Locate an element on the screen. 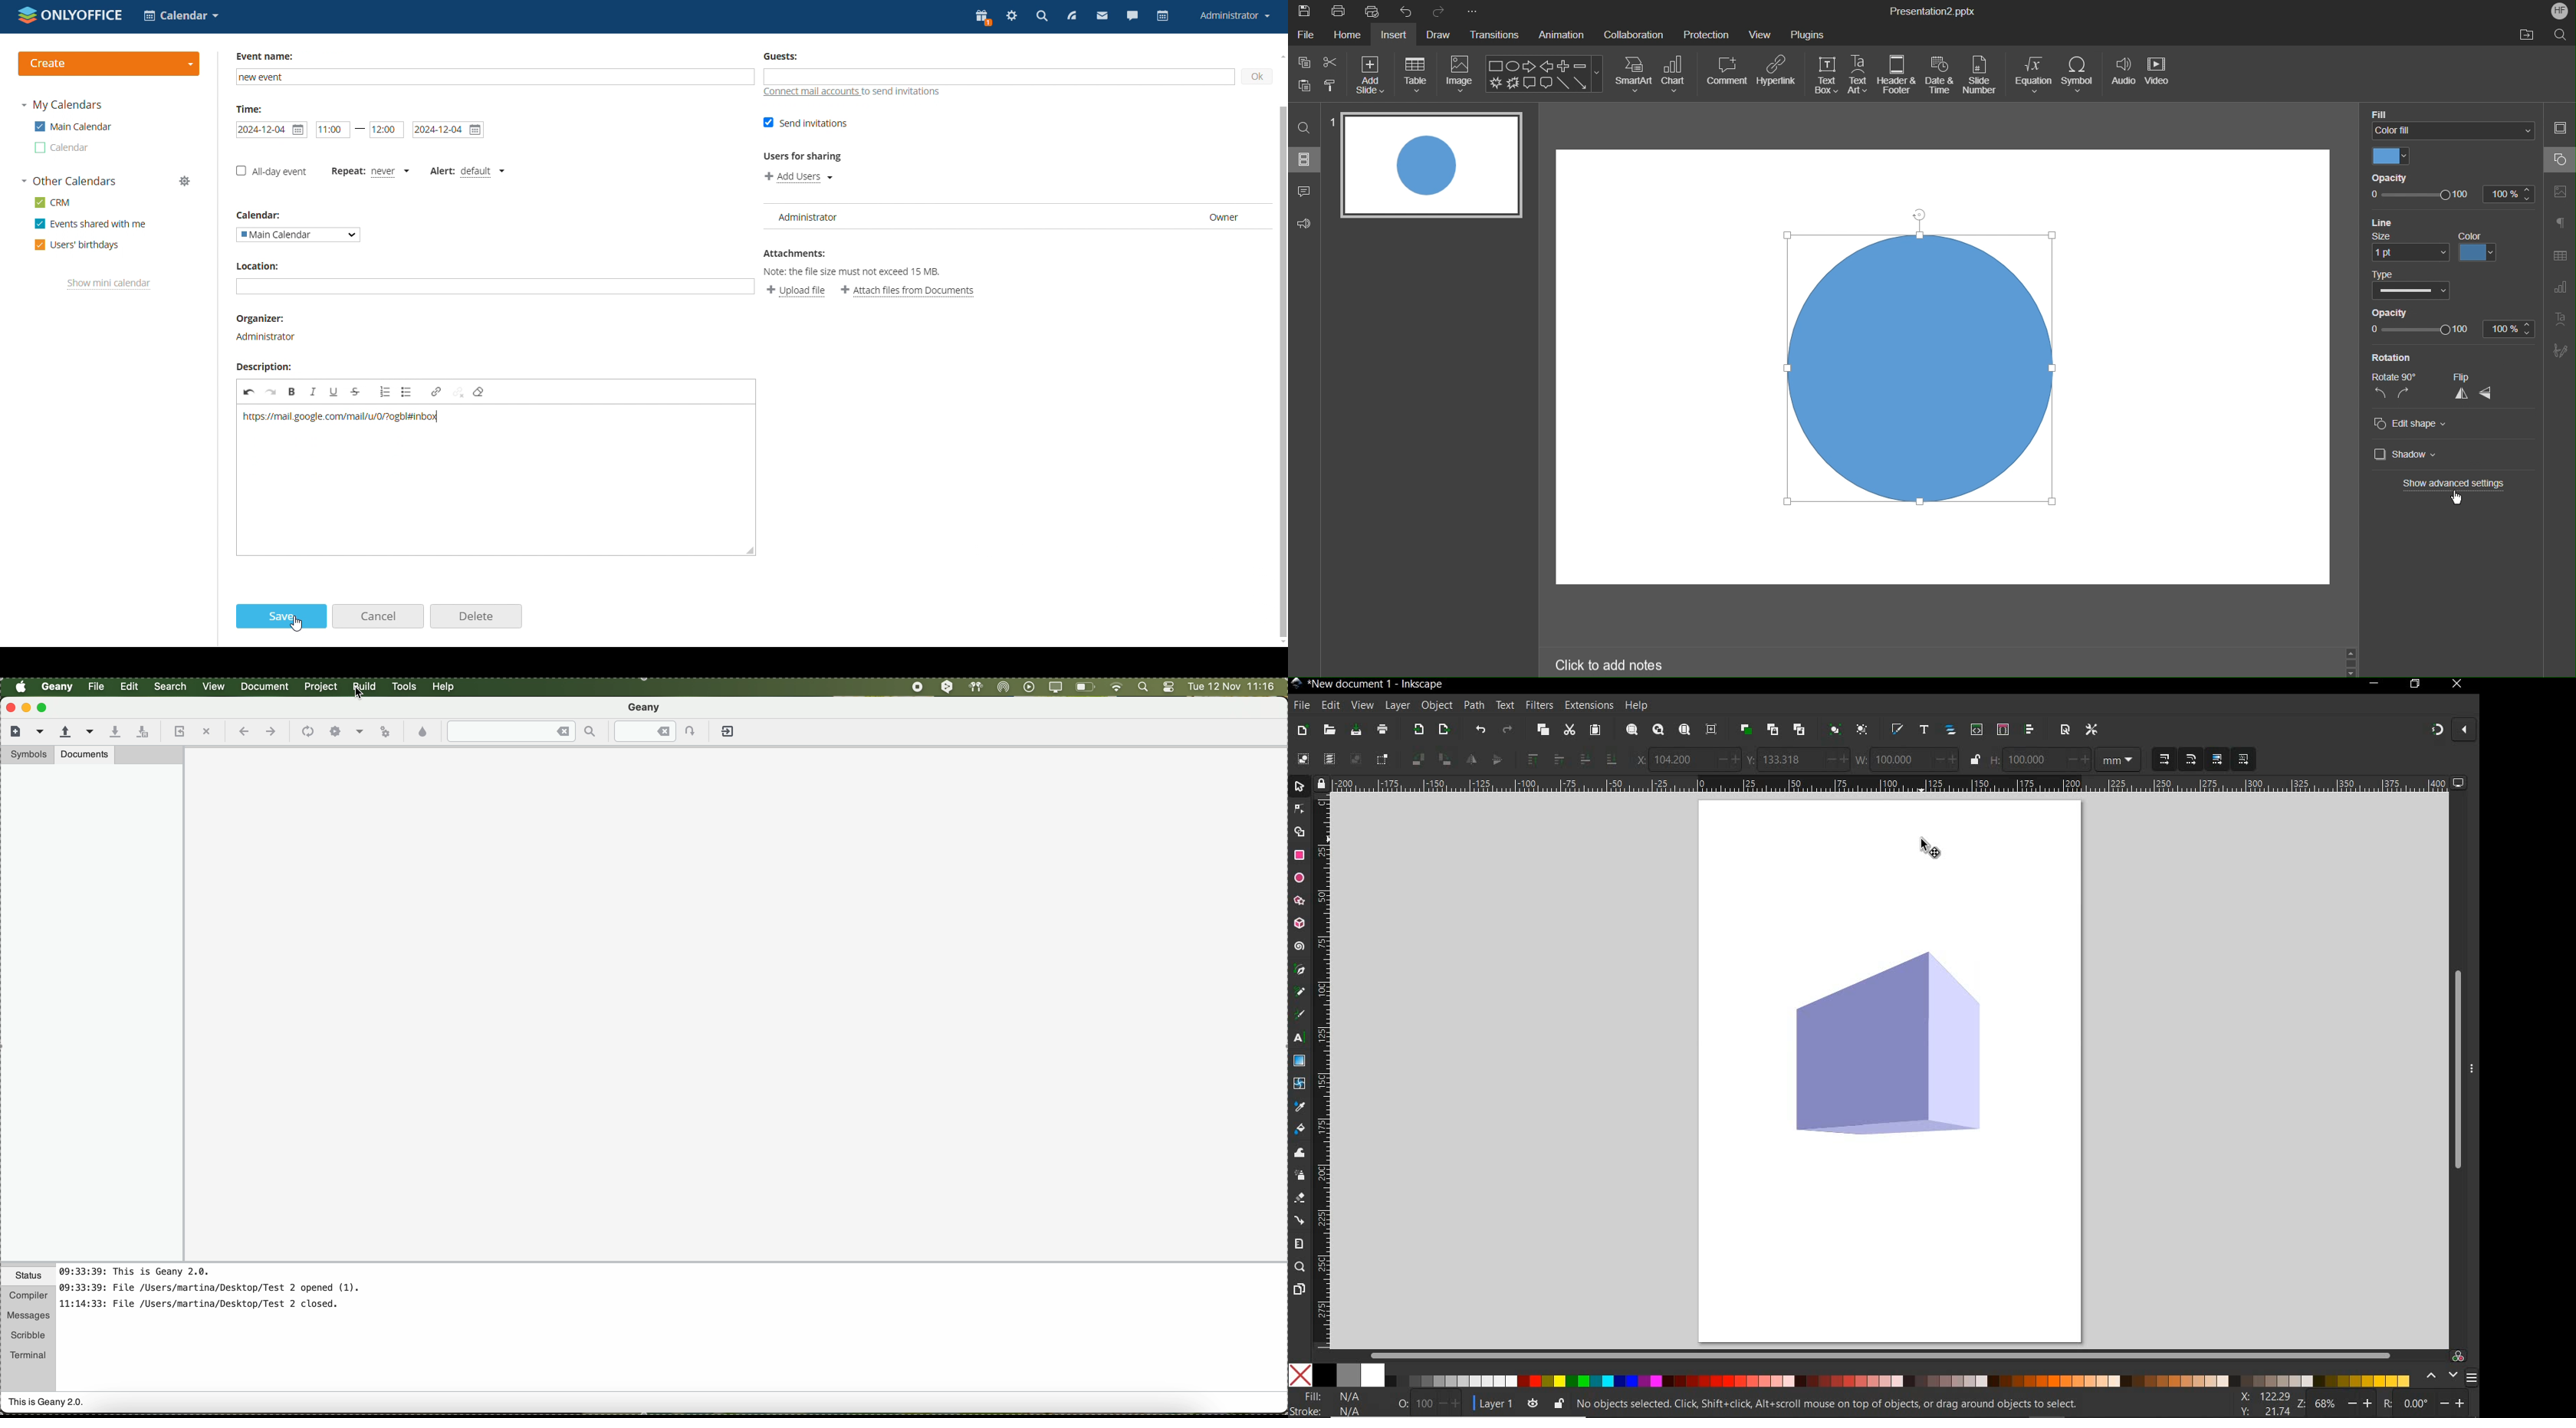 This screenshot has width=2576, height=1428. Rotation is located at coordinates (2391, 357).